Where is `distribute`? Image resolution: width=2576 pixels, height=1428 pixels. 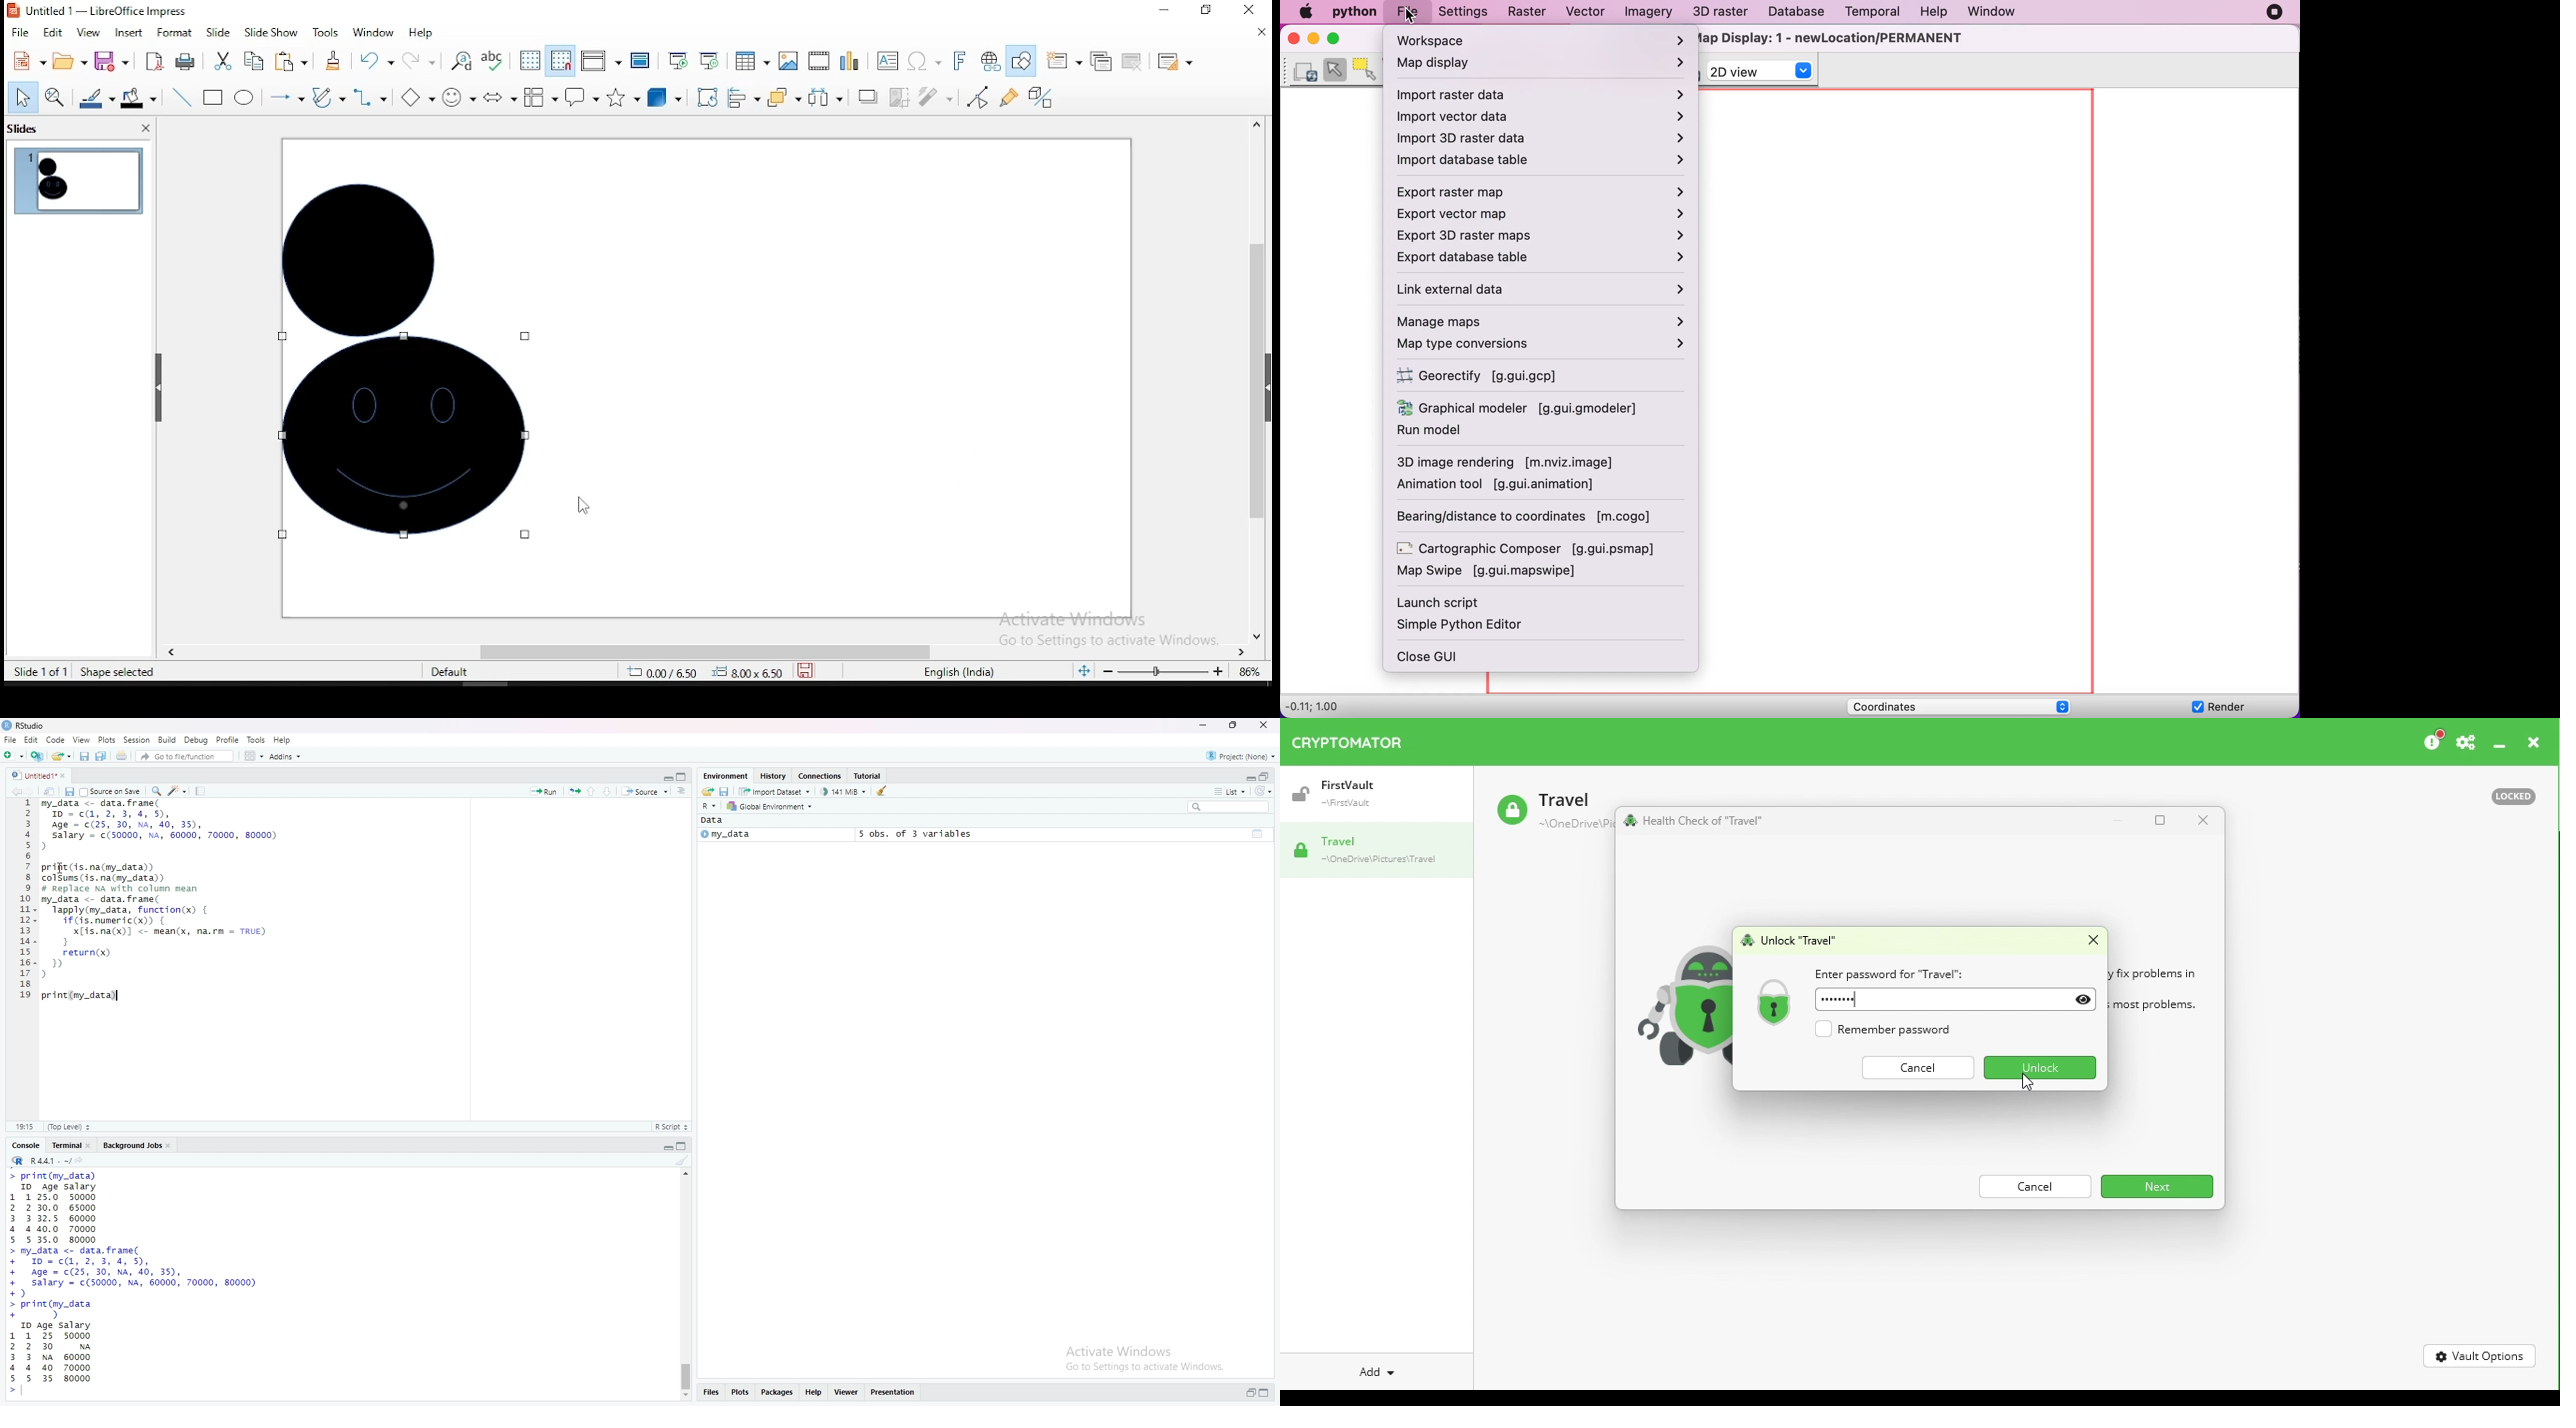
distribute is located at coordinates (825, 98).